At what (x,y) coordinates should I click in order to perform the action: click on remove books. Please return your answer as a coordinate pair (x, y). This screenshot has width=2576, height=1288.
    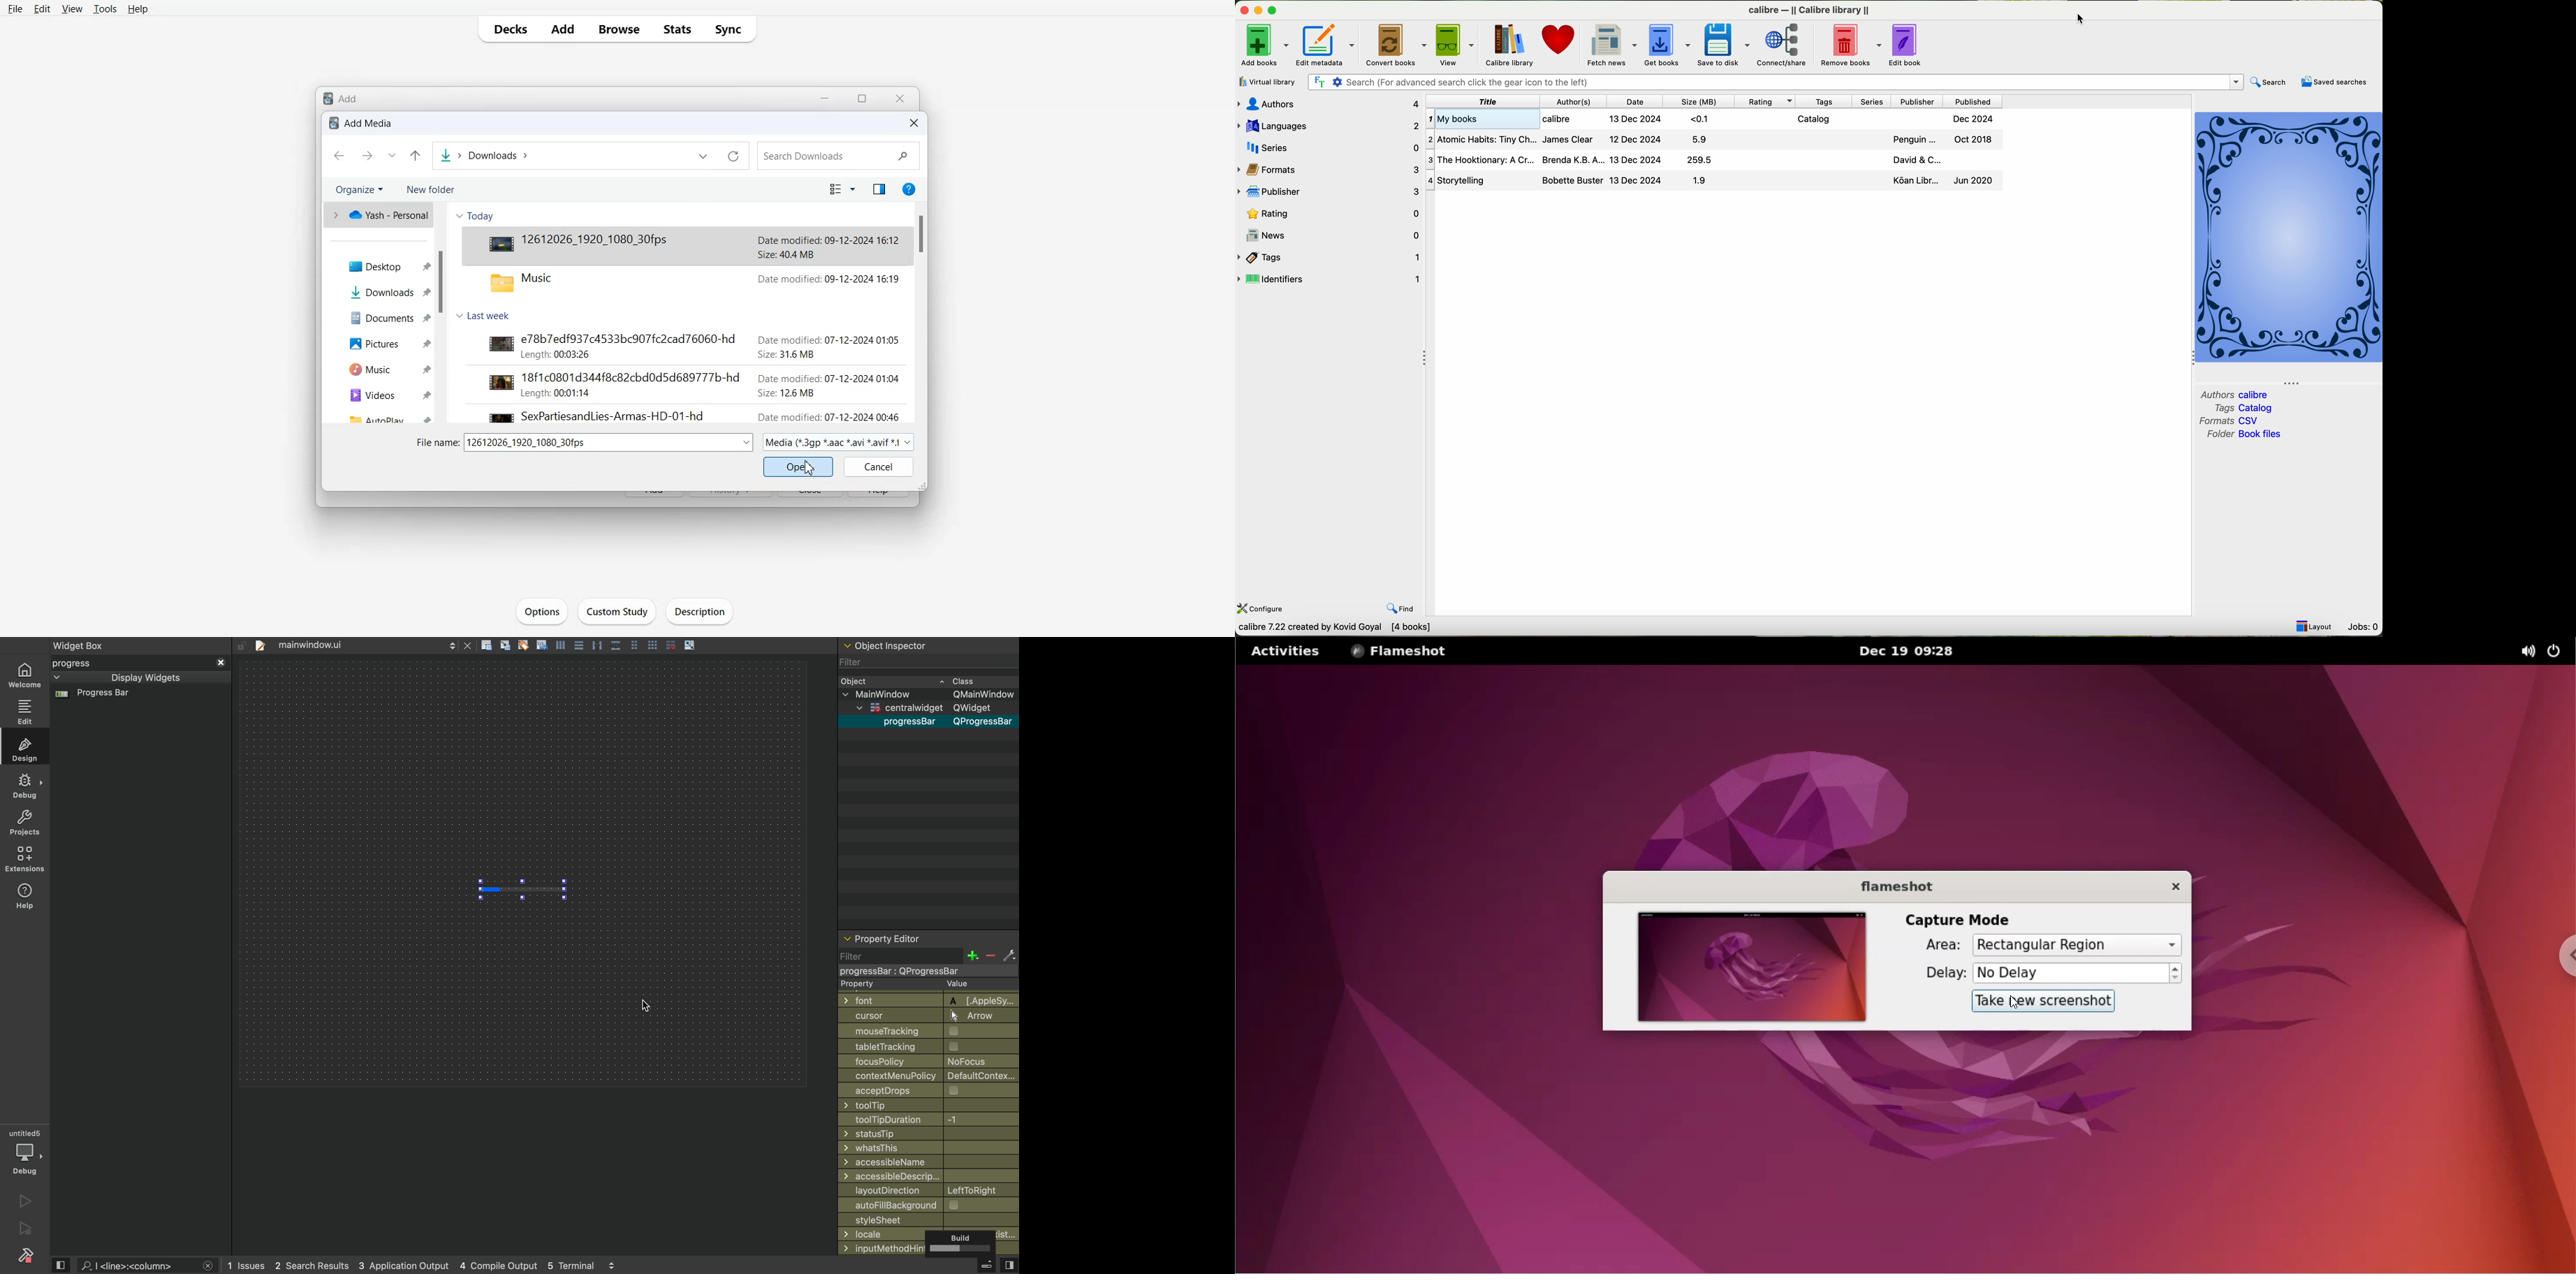
    Looking at the image, I should click on (1852, 45).